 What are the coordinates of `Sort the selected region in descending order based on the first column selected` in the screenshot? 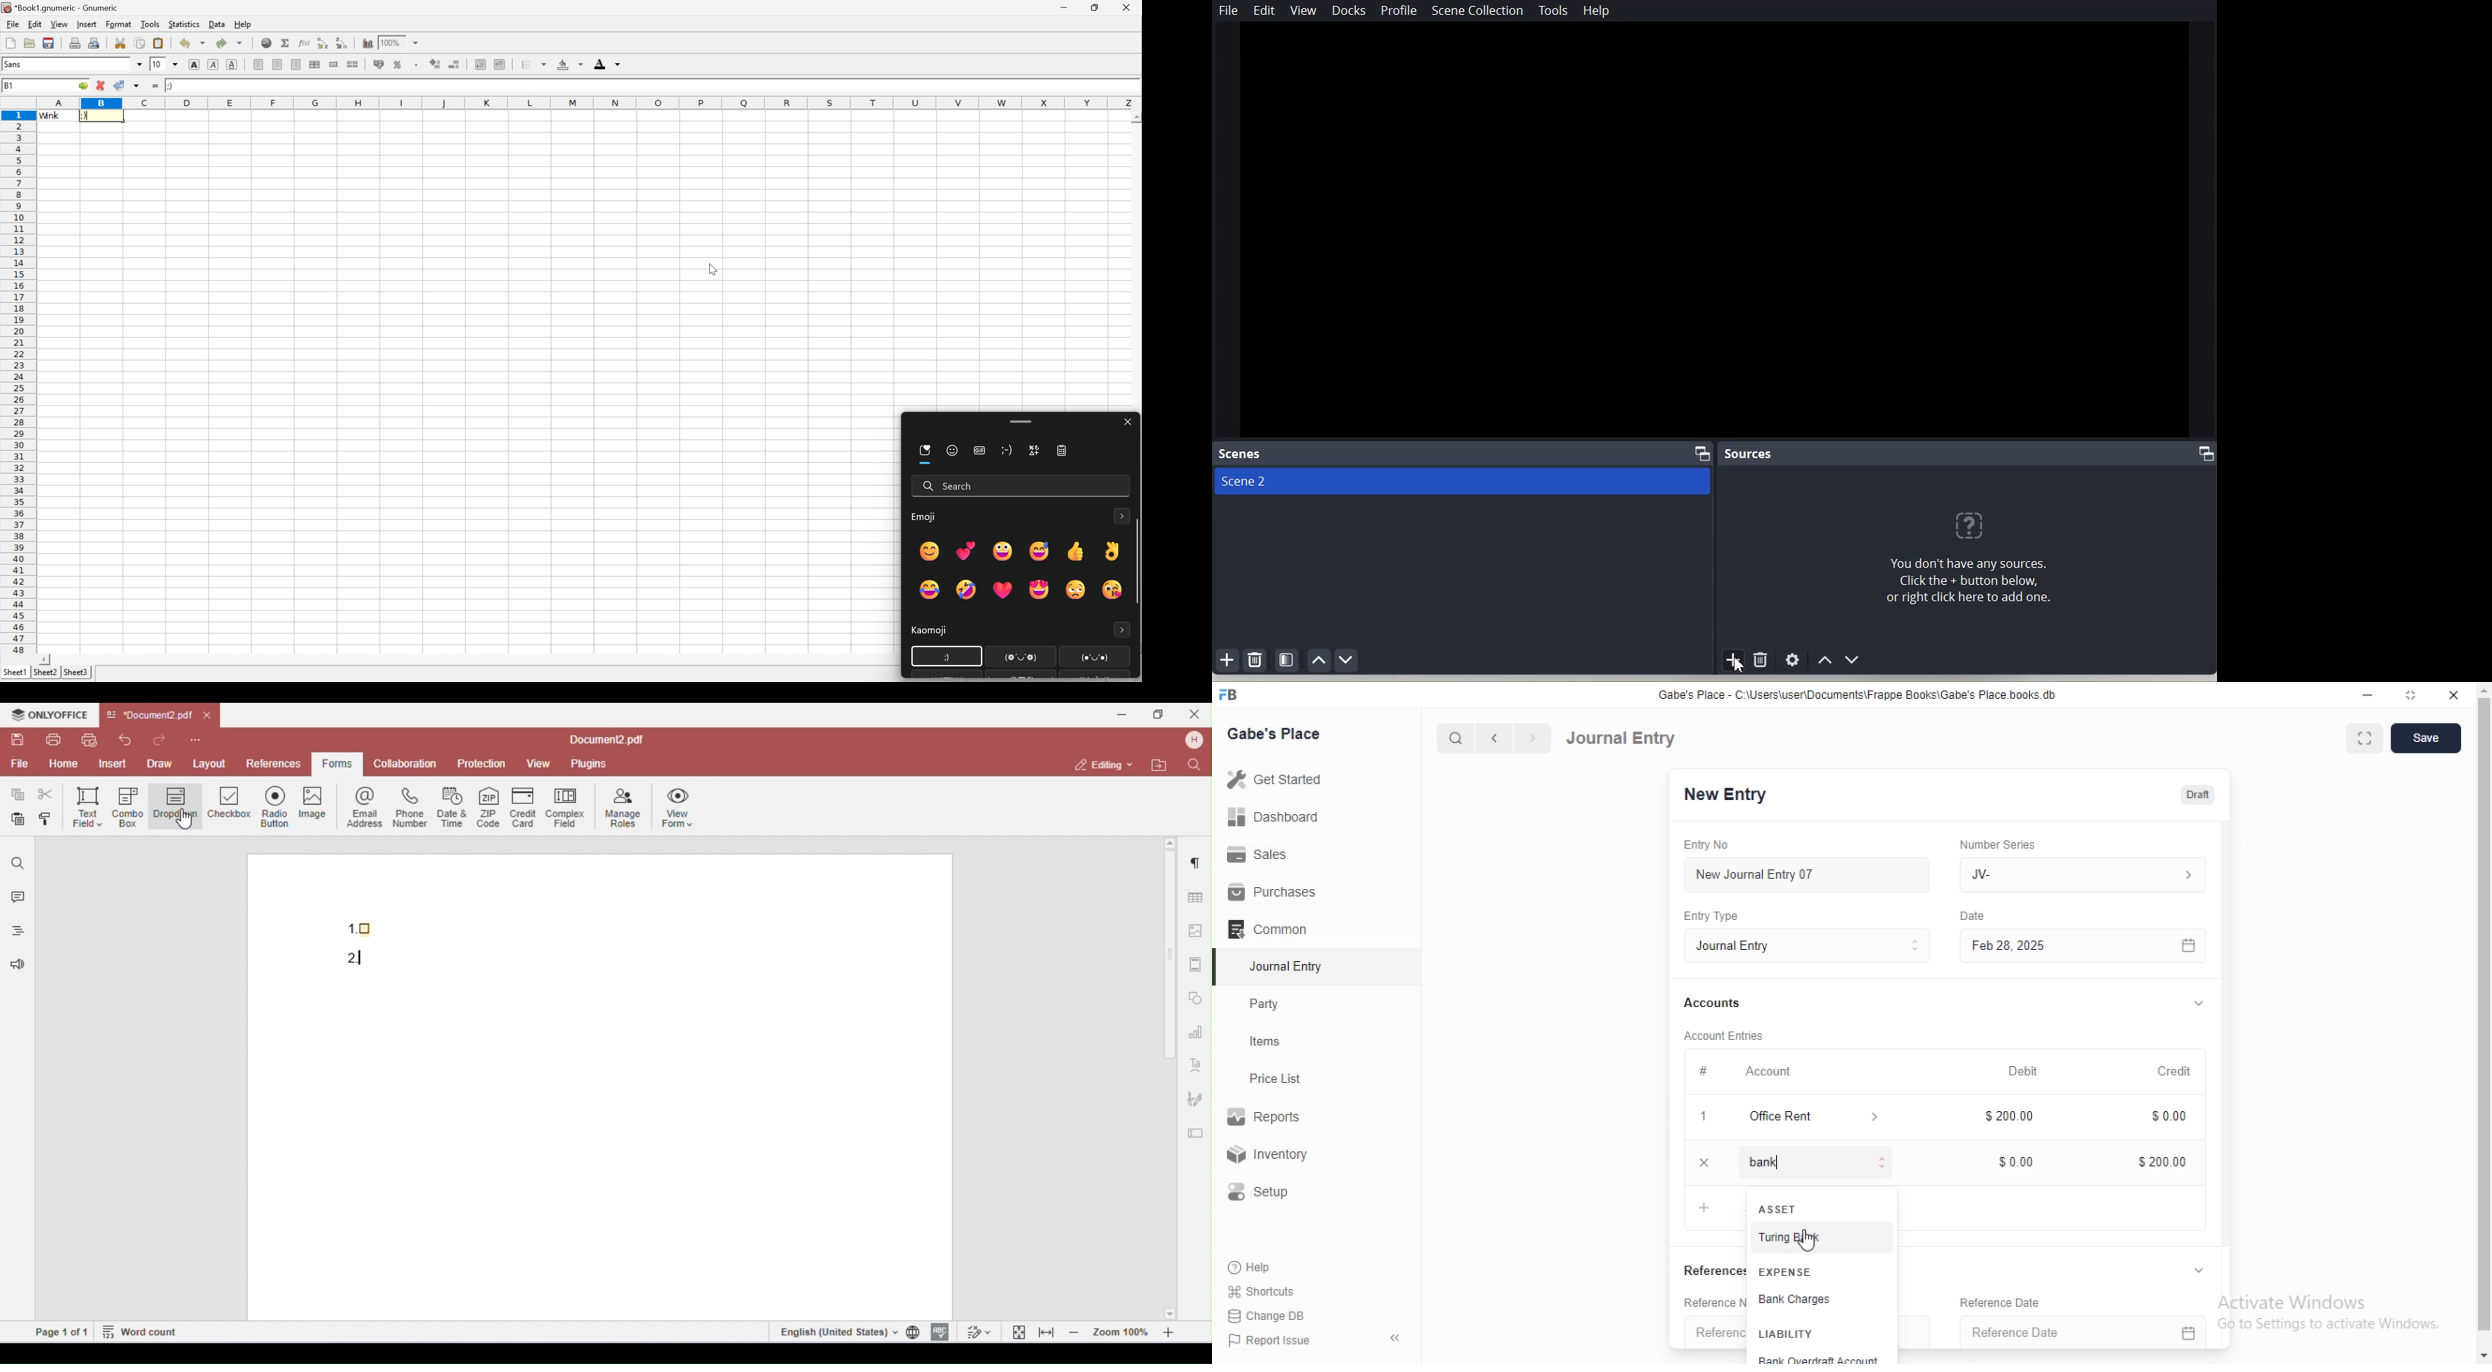 It's located at (342, 42).